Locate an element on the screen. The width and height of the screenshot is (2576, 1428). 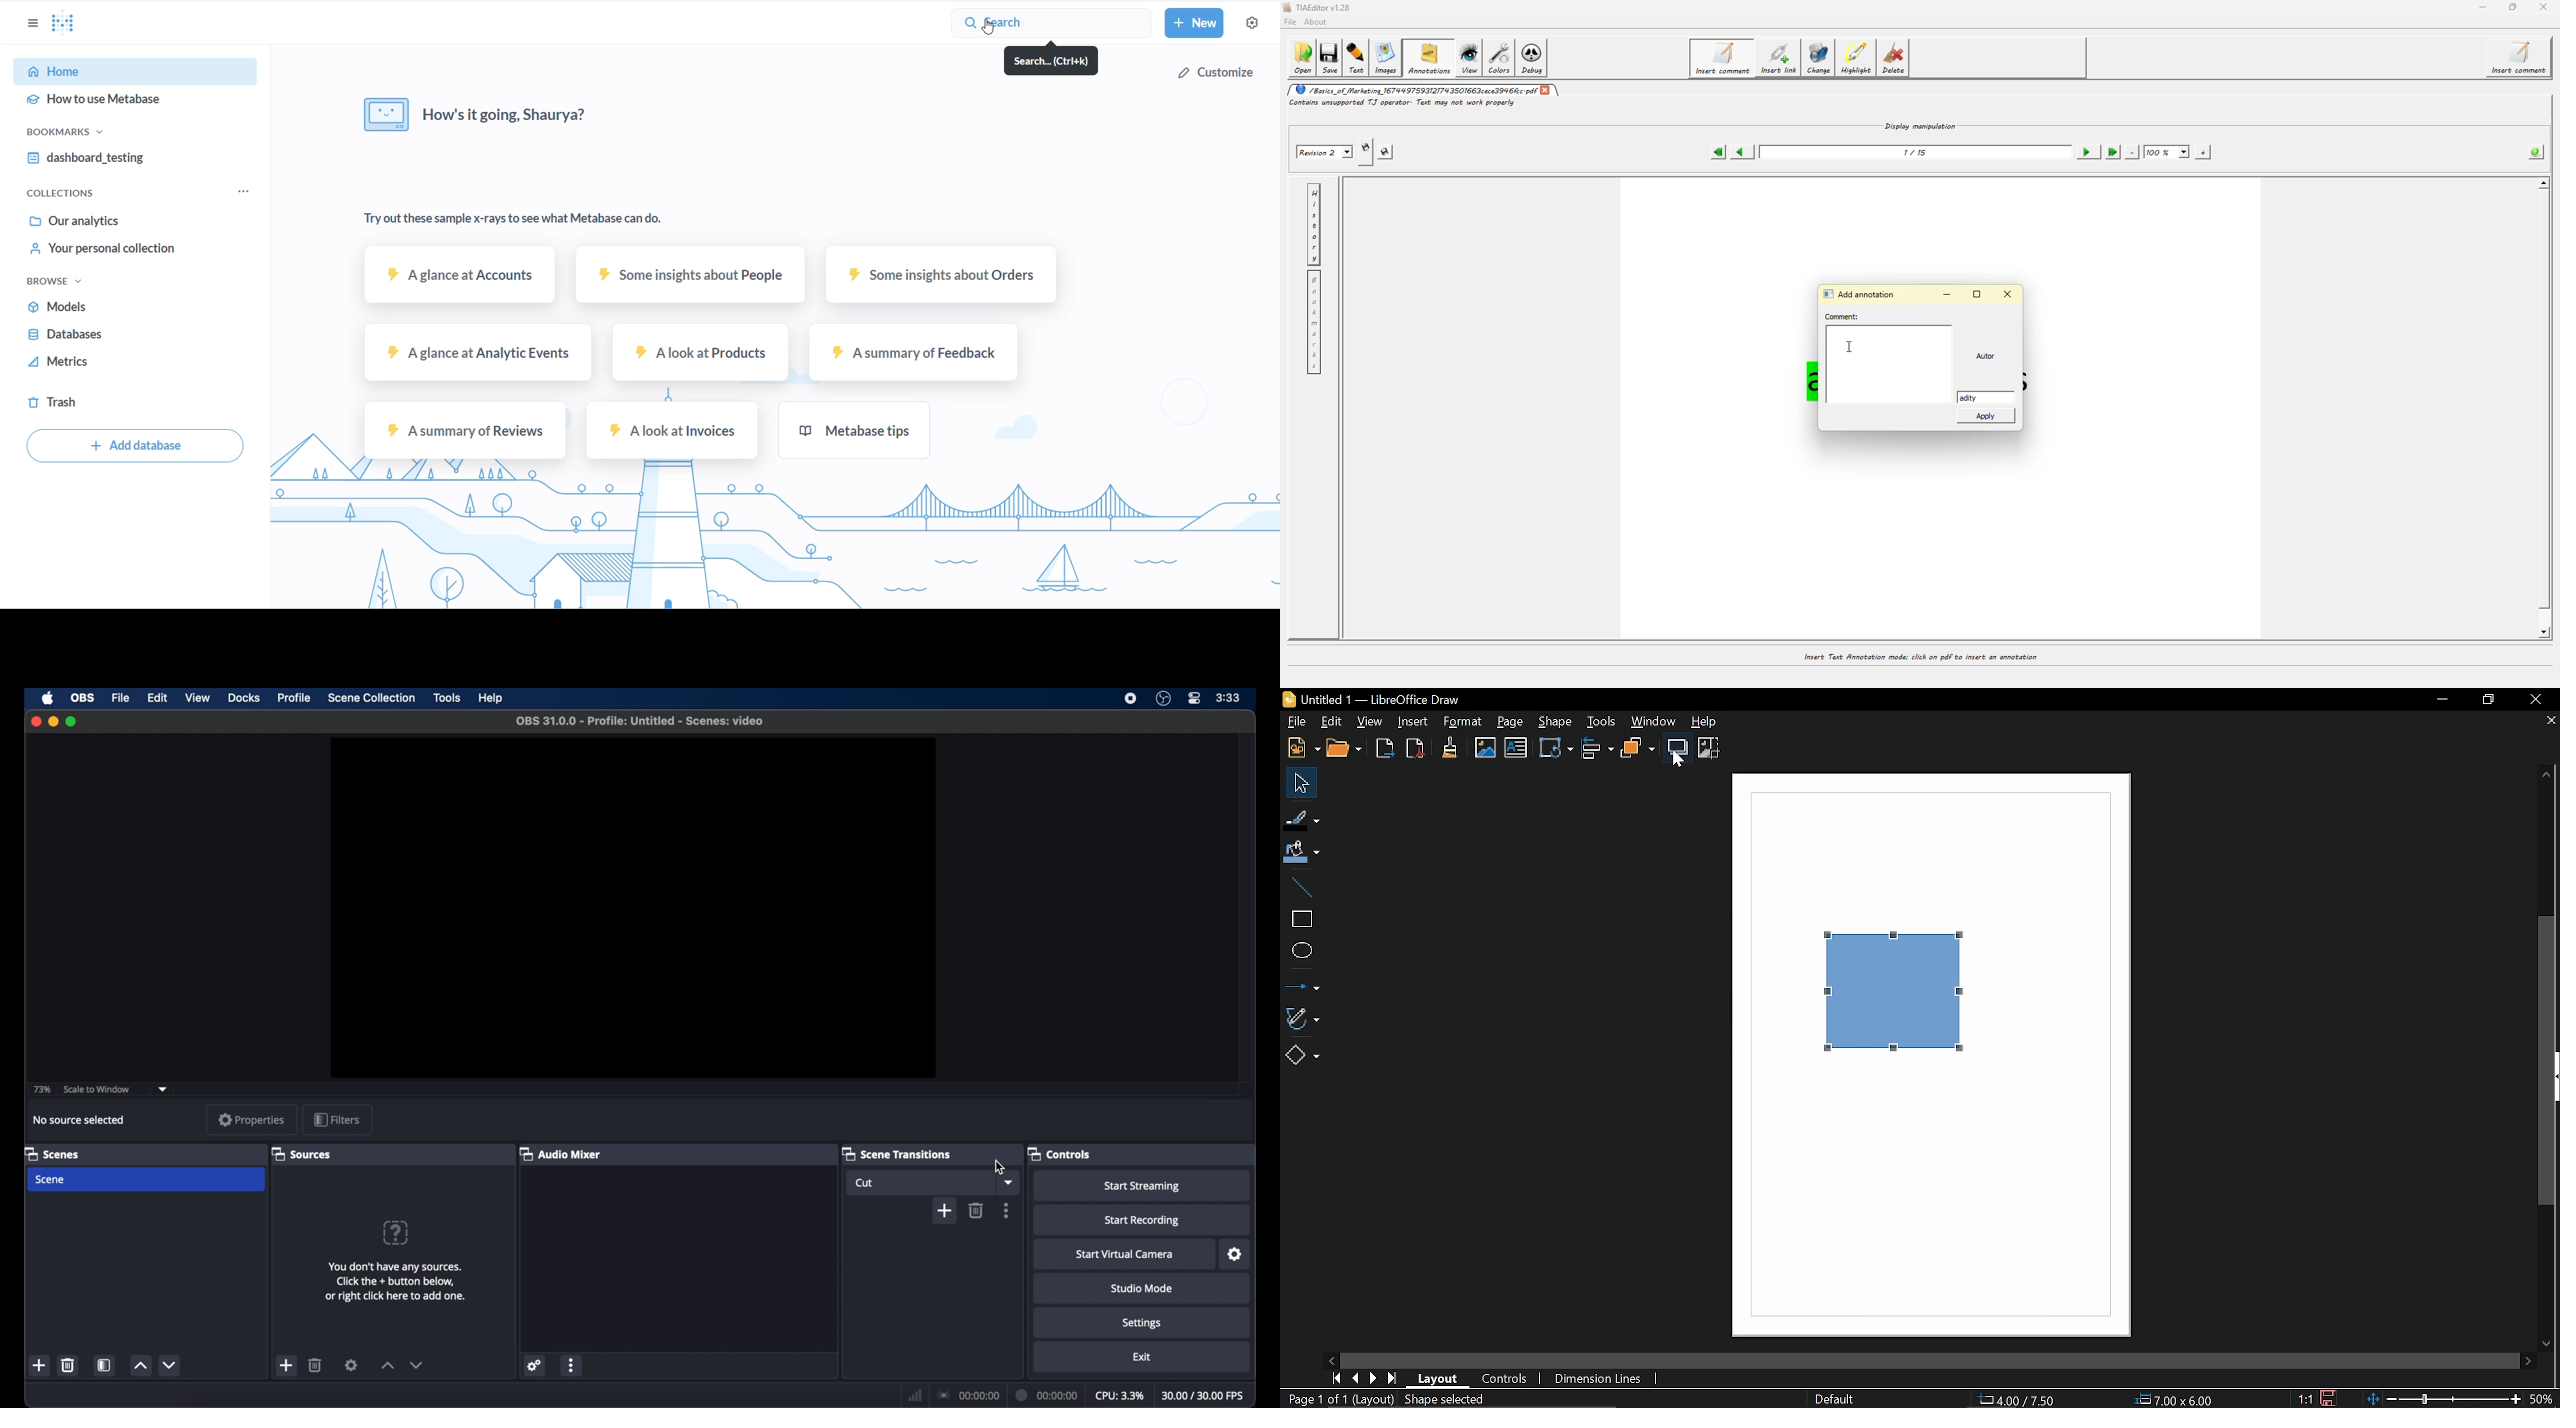
new is located at coordinates (1195, 23).